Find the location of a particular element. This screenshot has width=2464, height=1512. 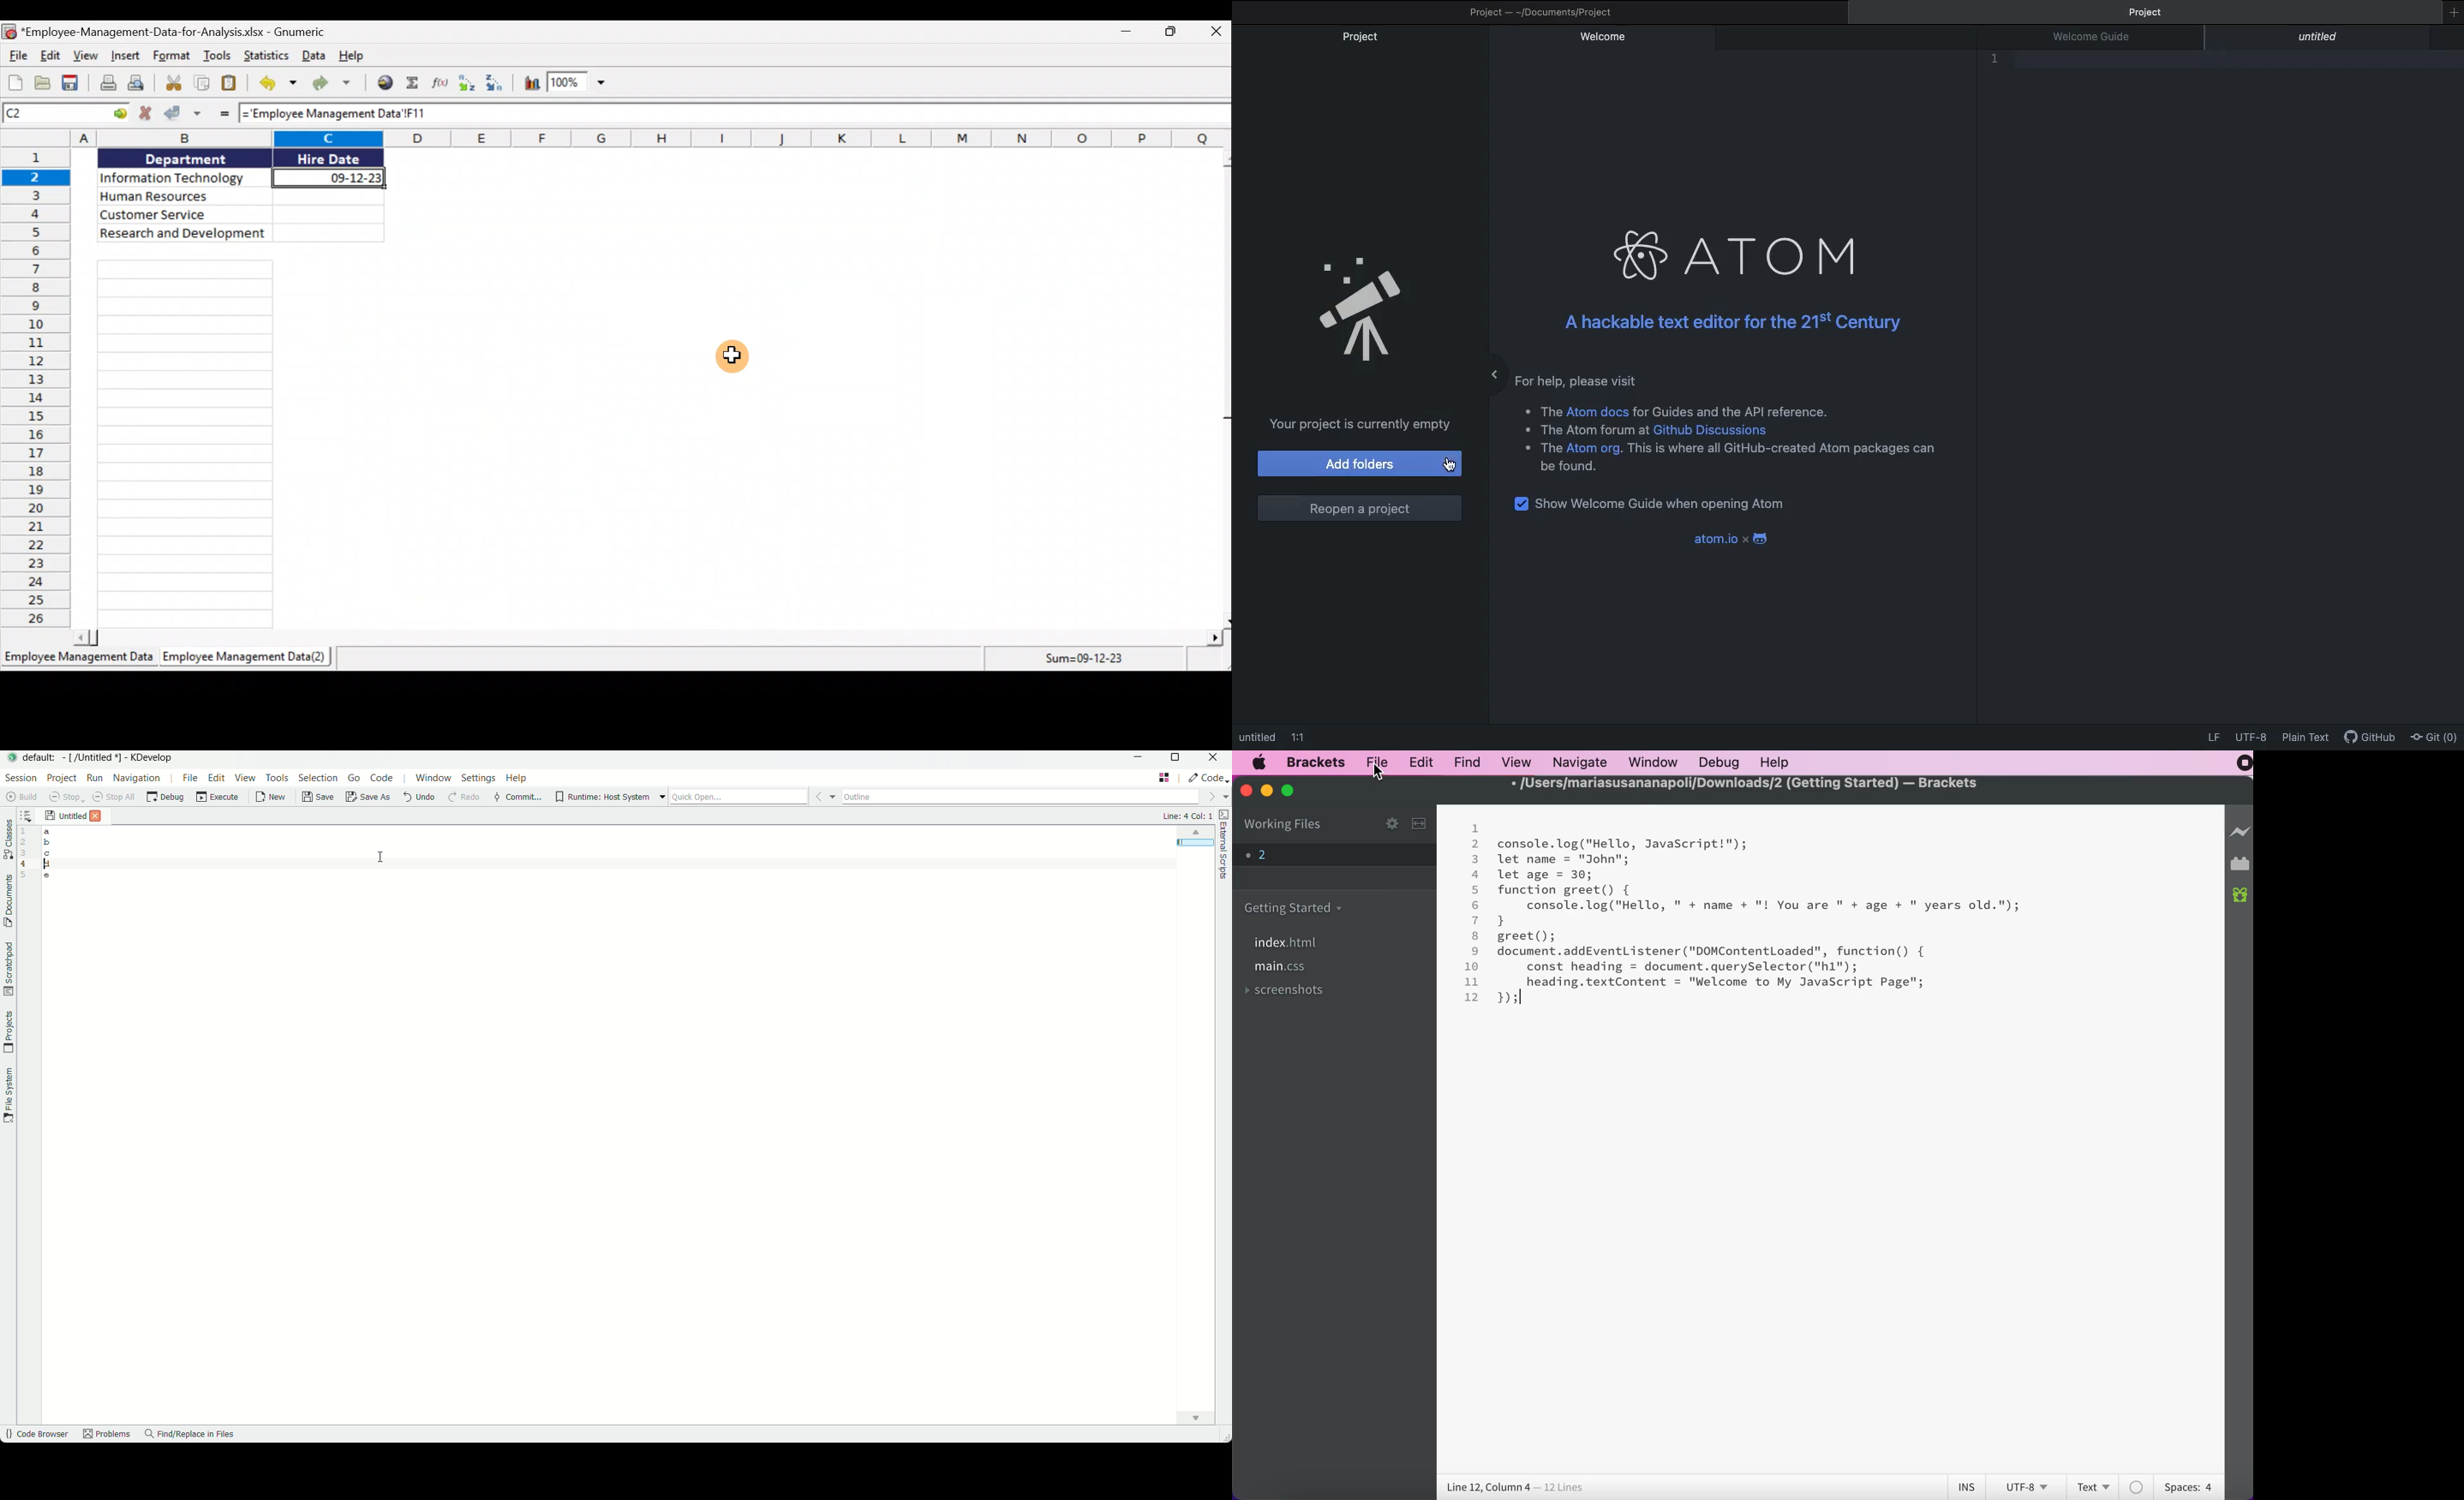

Help is located at coordinates (352, 58).